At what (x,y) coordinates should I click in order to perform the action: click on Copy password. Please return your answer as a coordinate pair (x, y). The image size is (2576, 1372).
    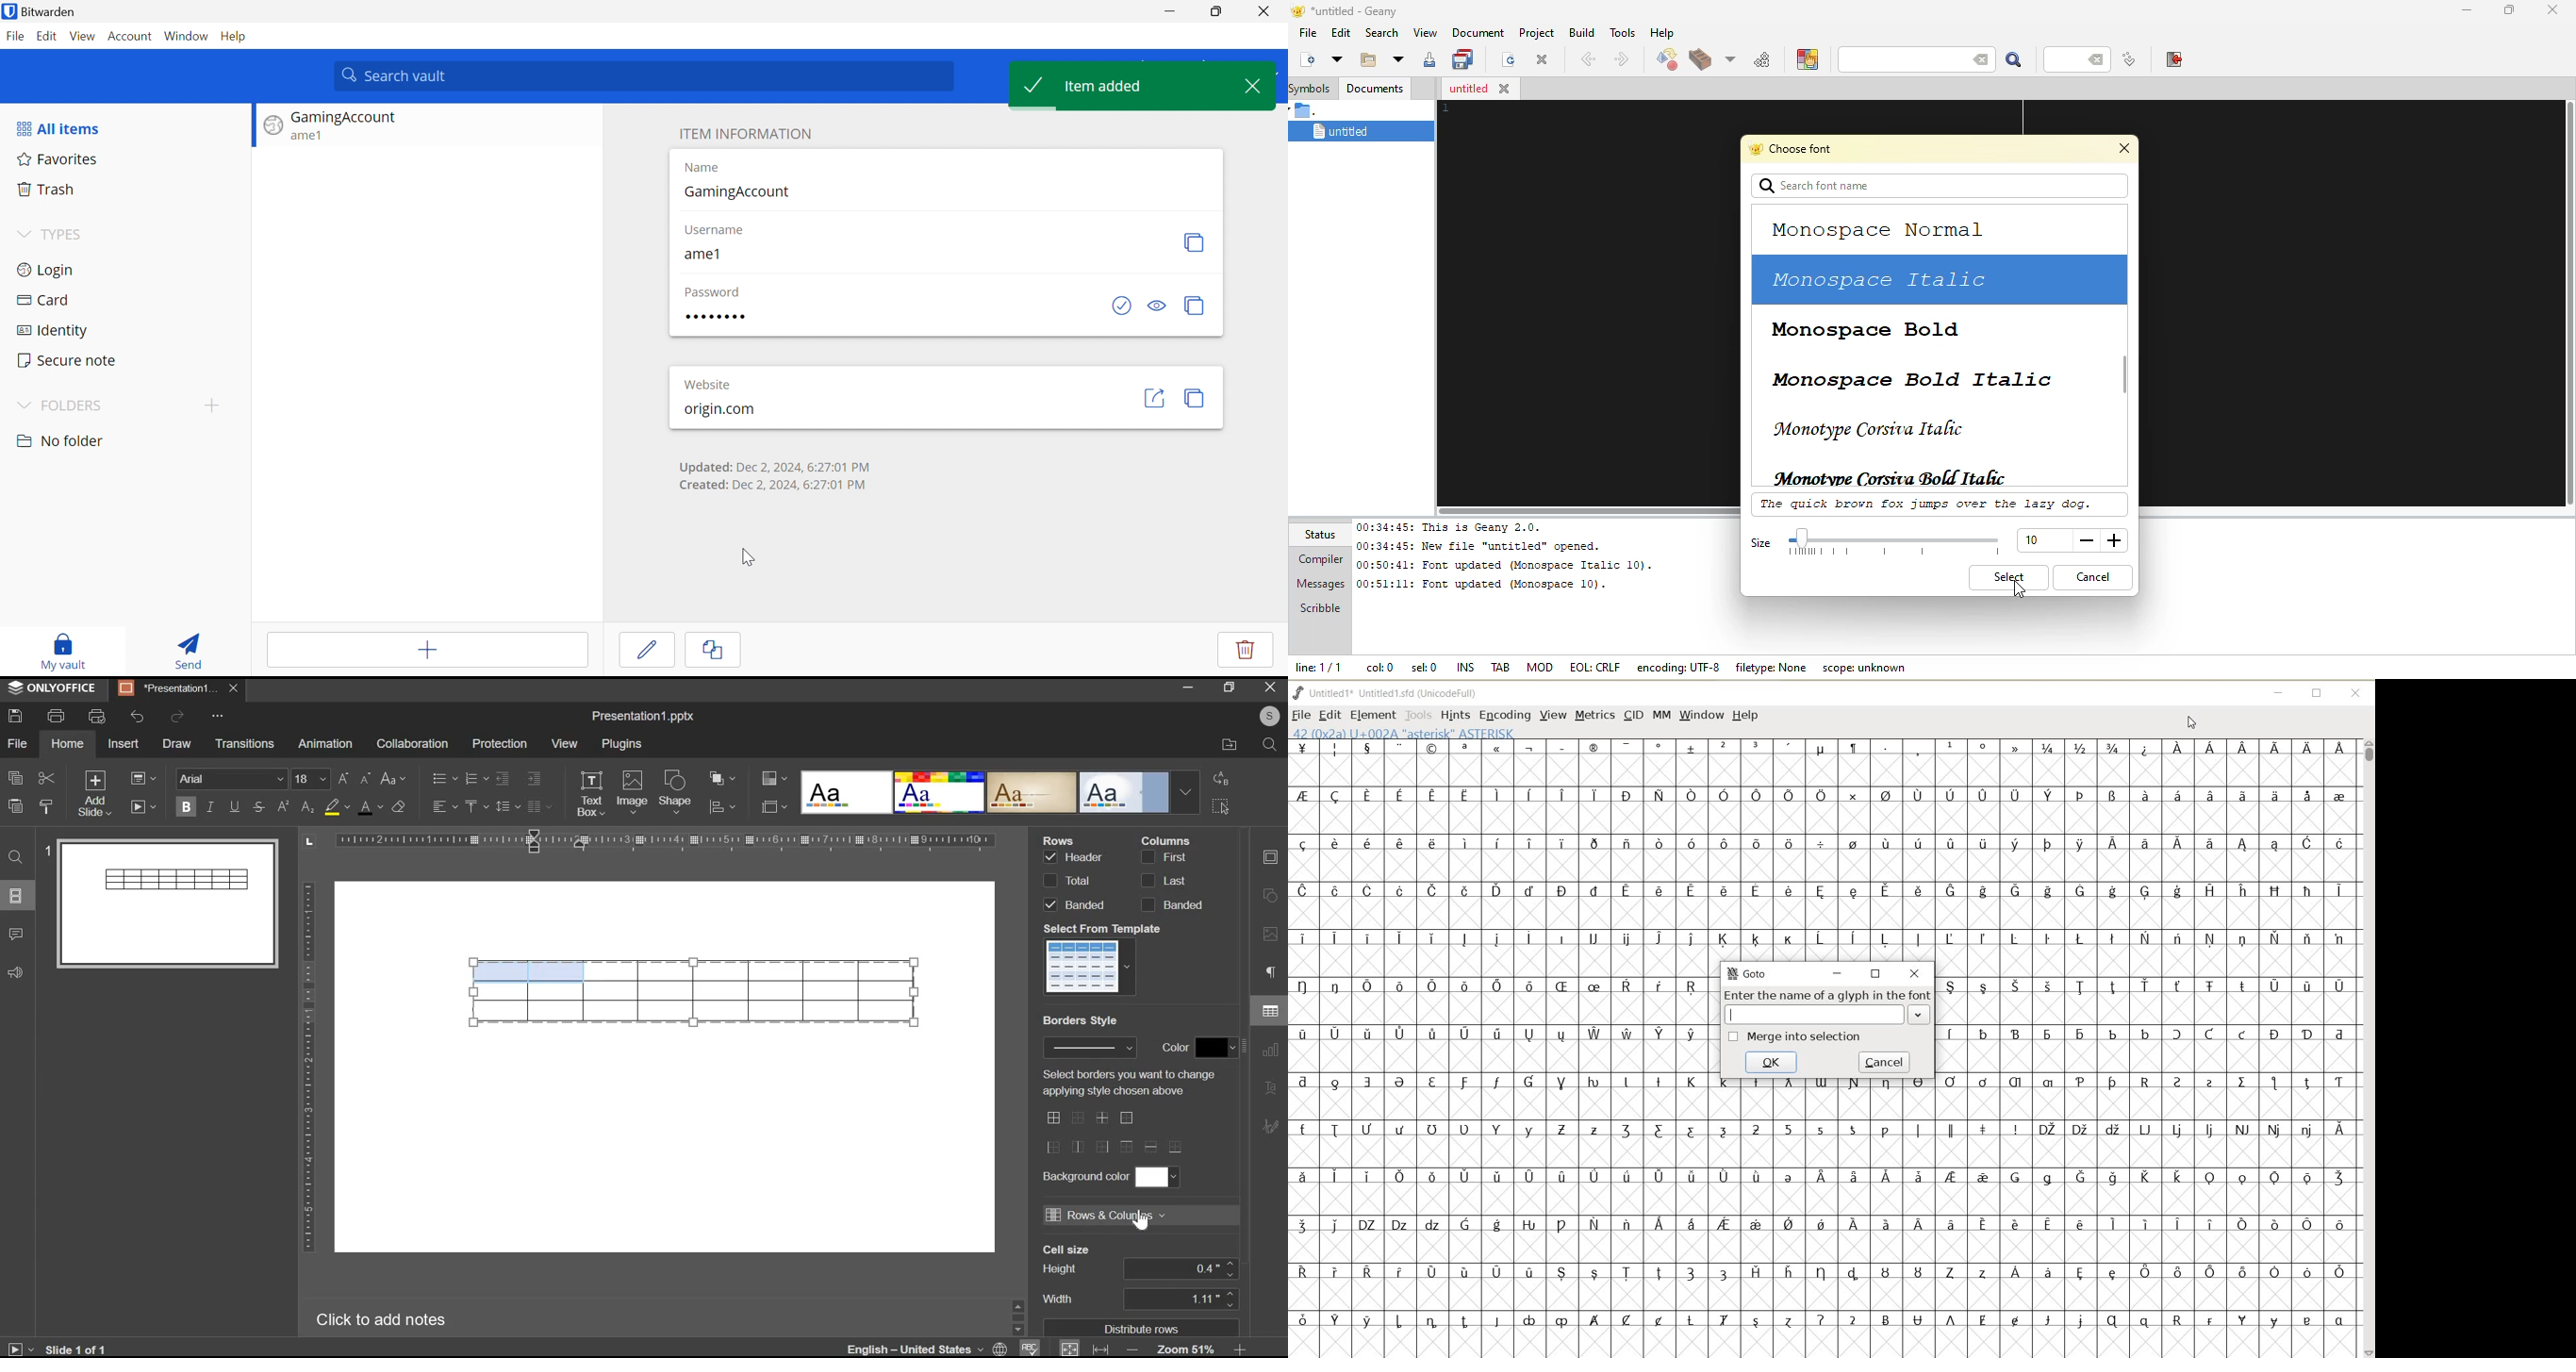
    Looking at the image, I should click on (1198, 306).